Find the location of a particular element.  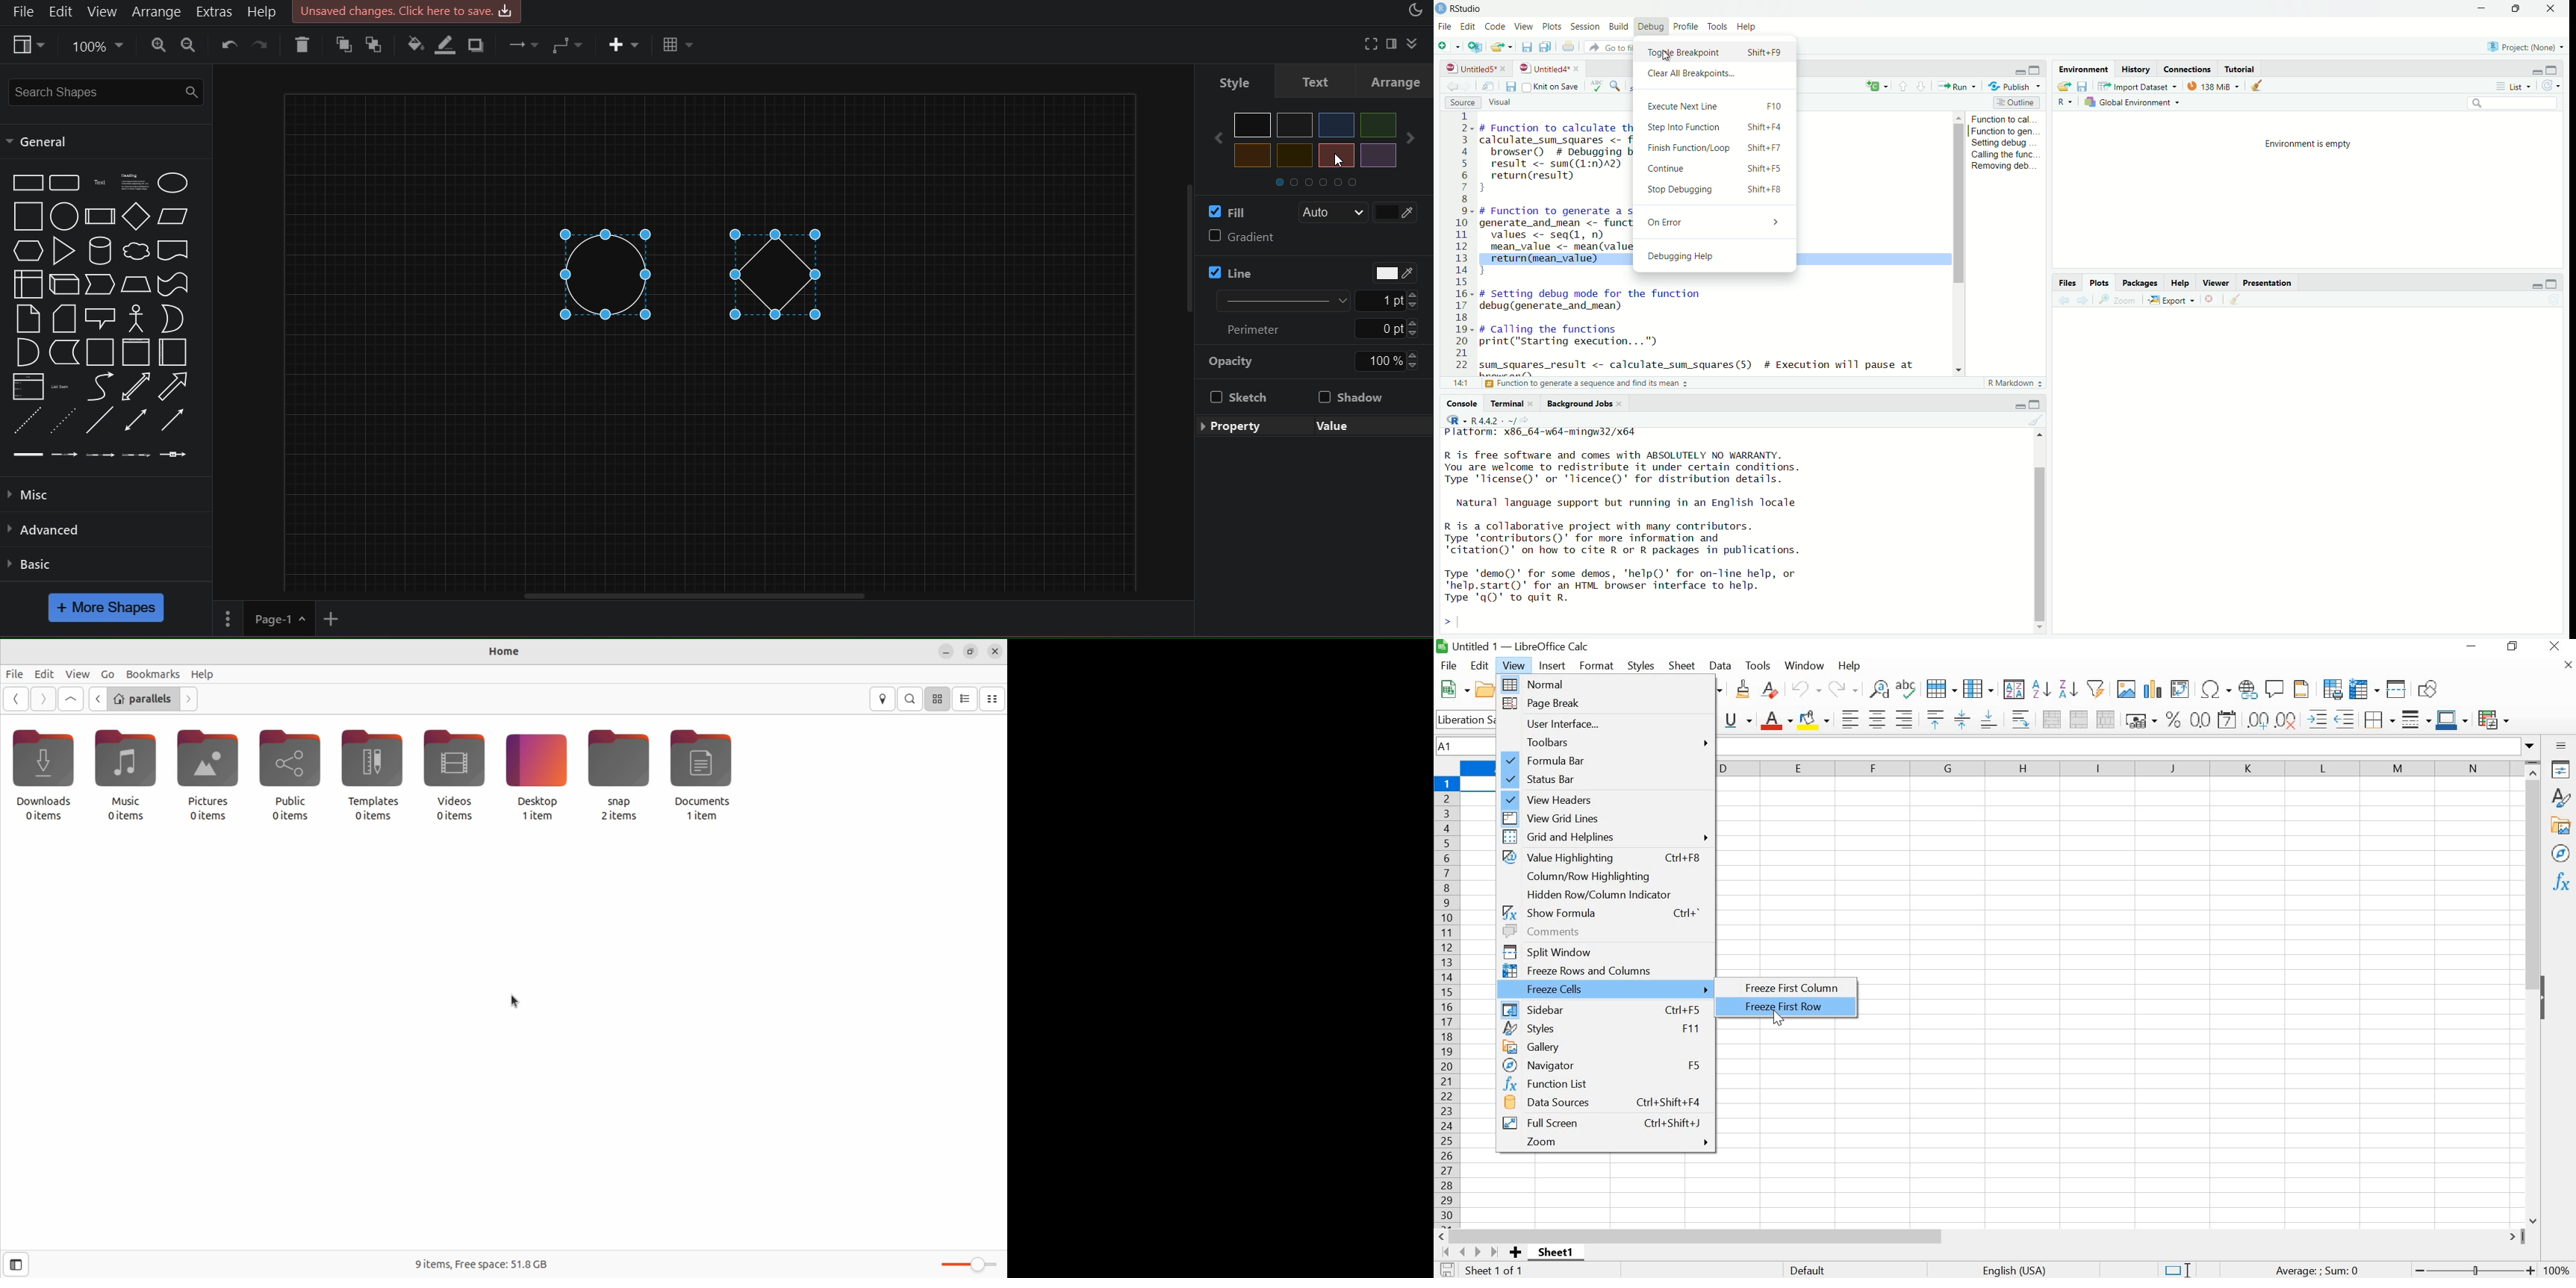

FULL SCREEN is located at coordinates (1602, 1122).